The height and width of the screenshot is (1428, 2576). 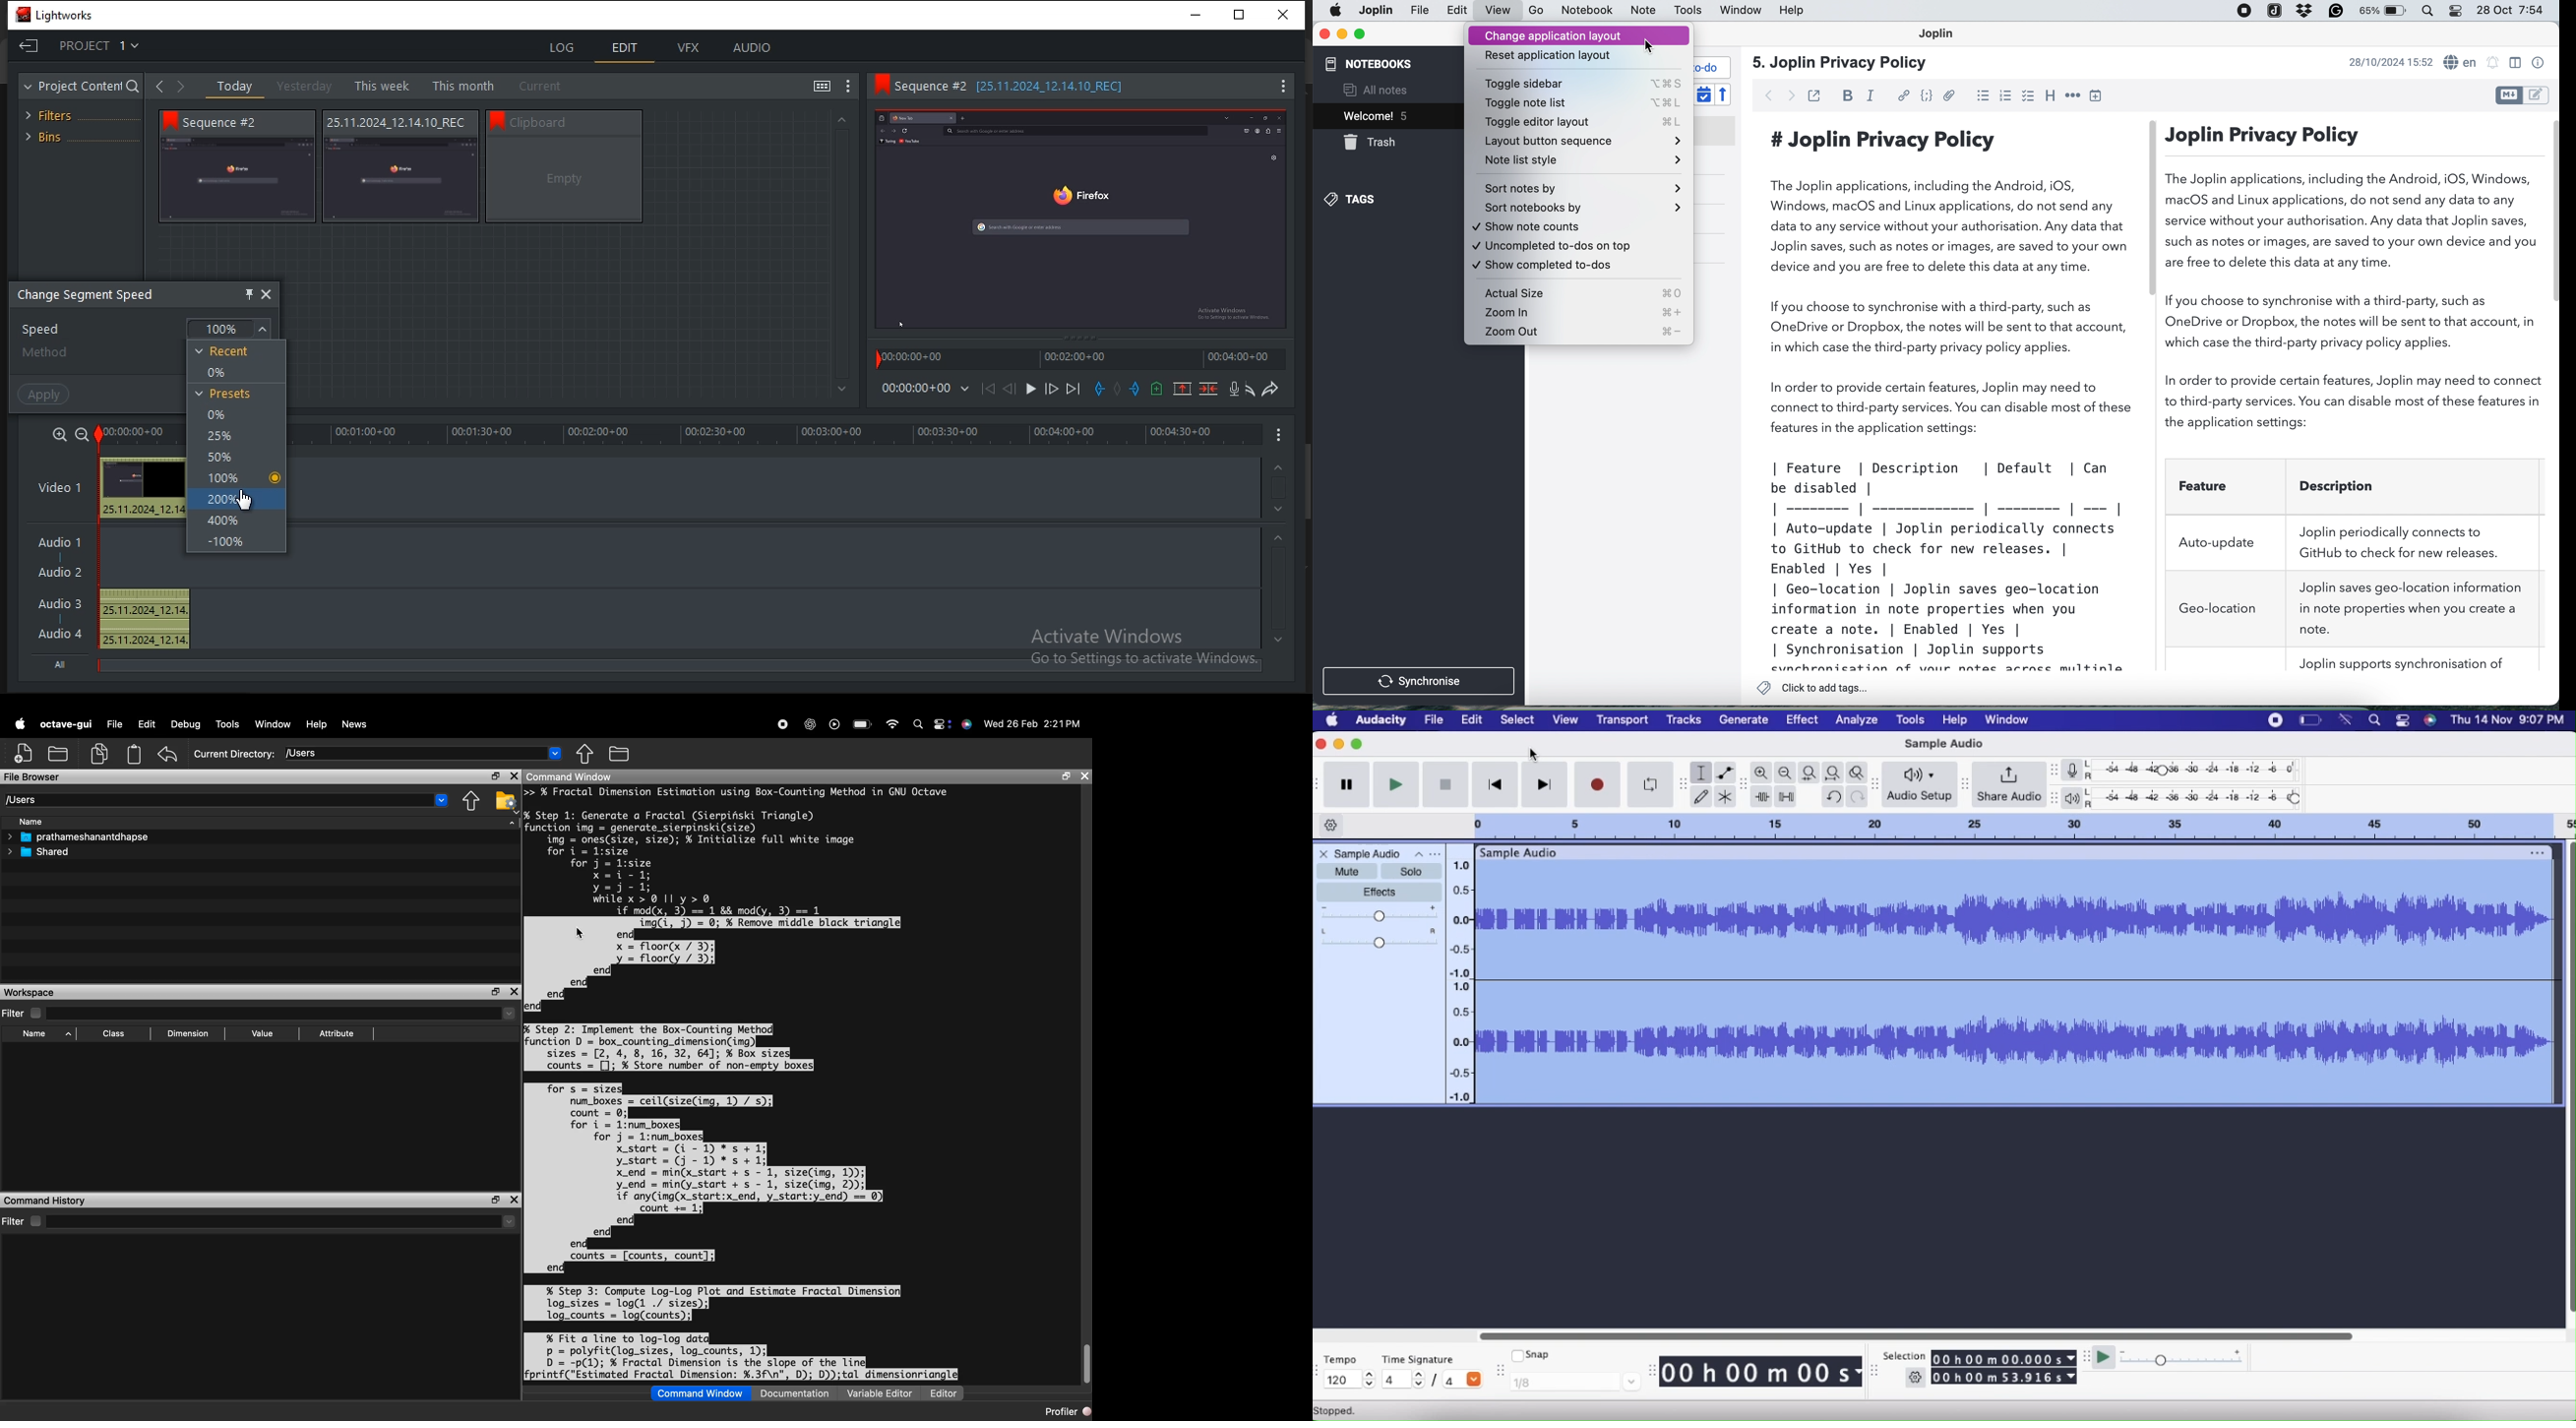 I want to click on /4, so click(x=1461, y=1379).